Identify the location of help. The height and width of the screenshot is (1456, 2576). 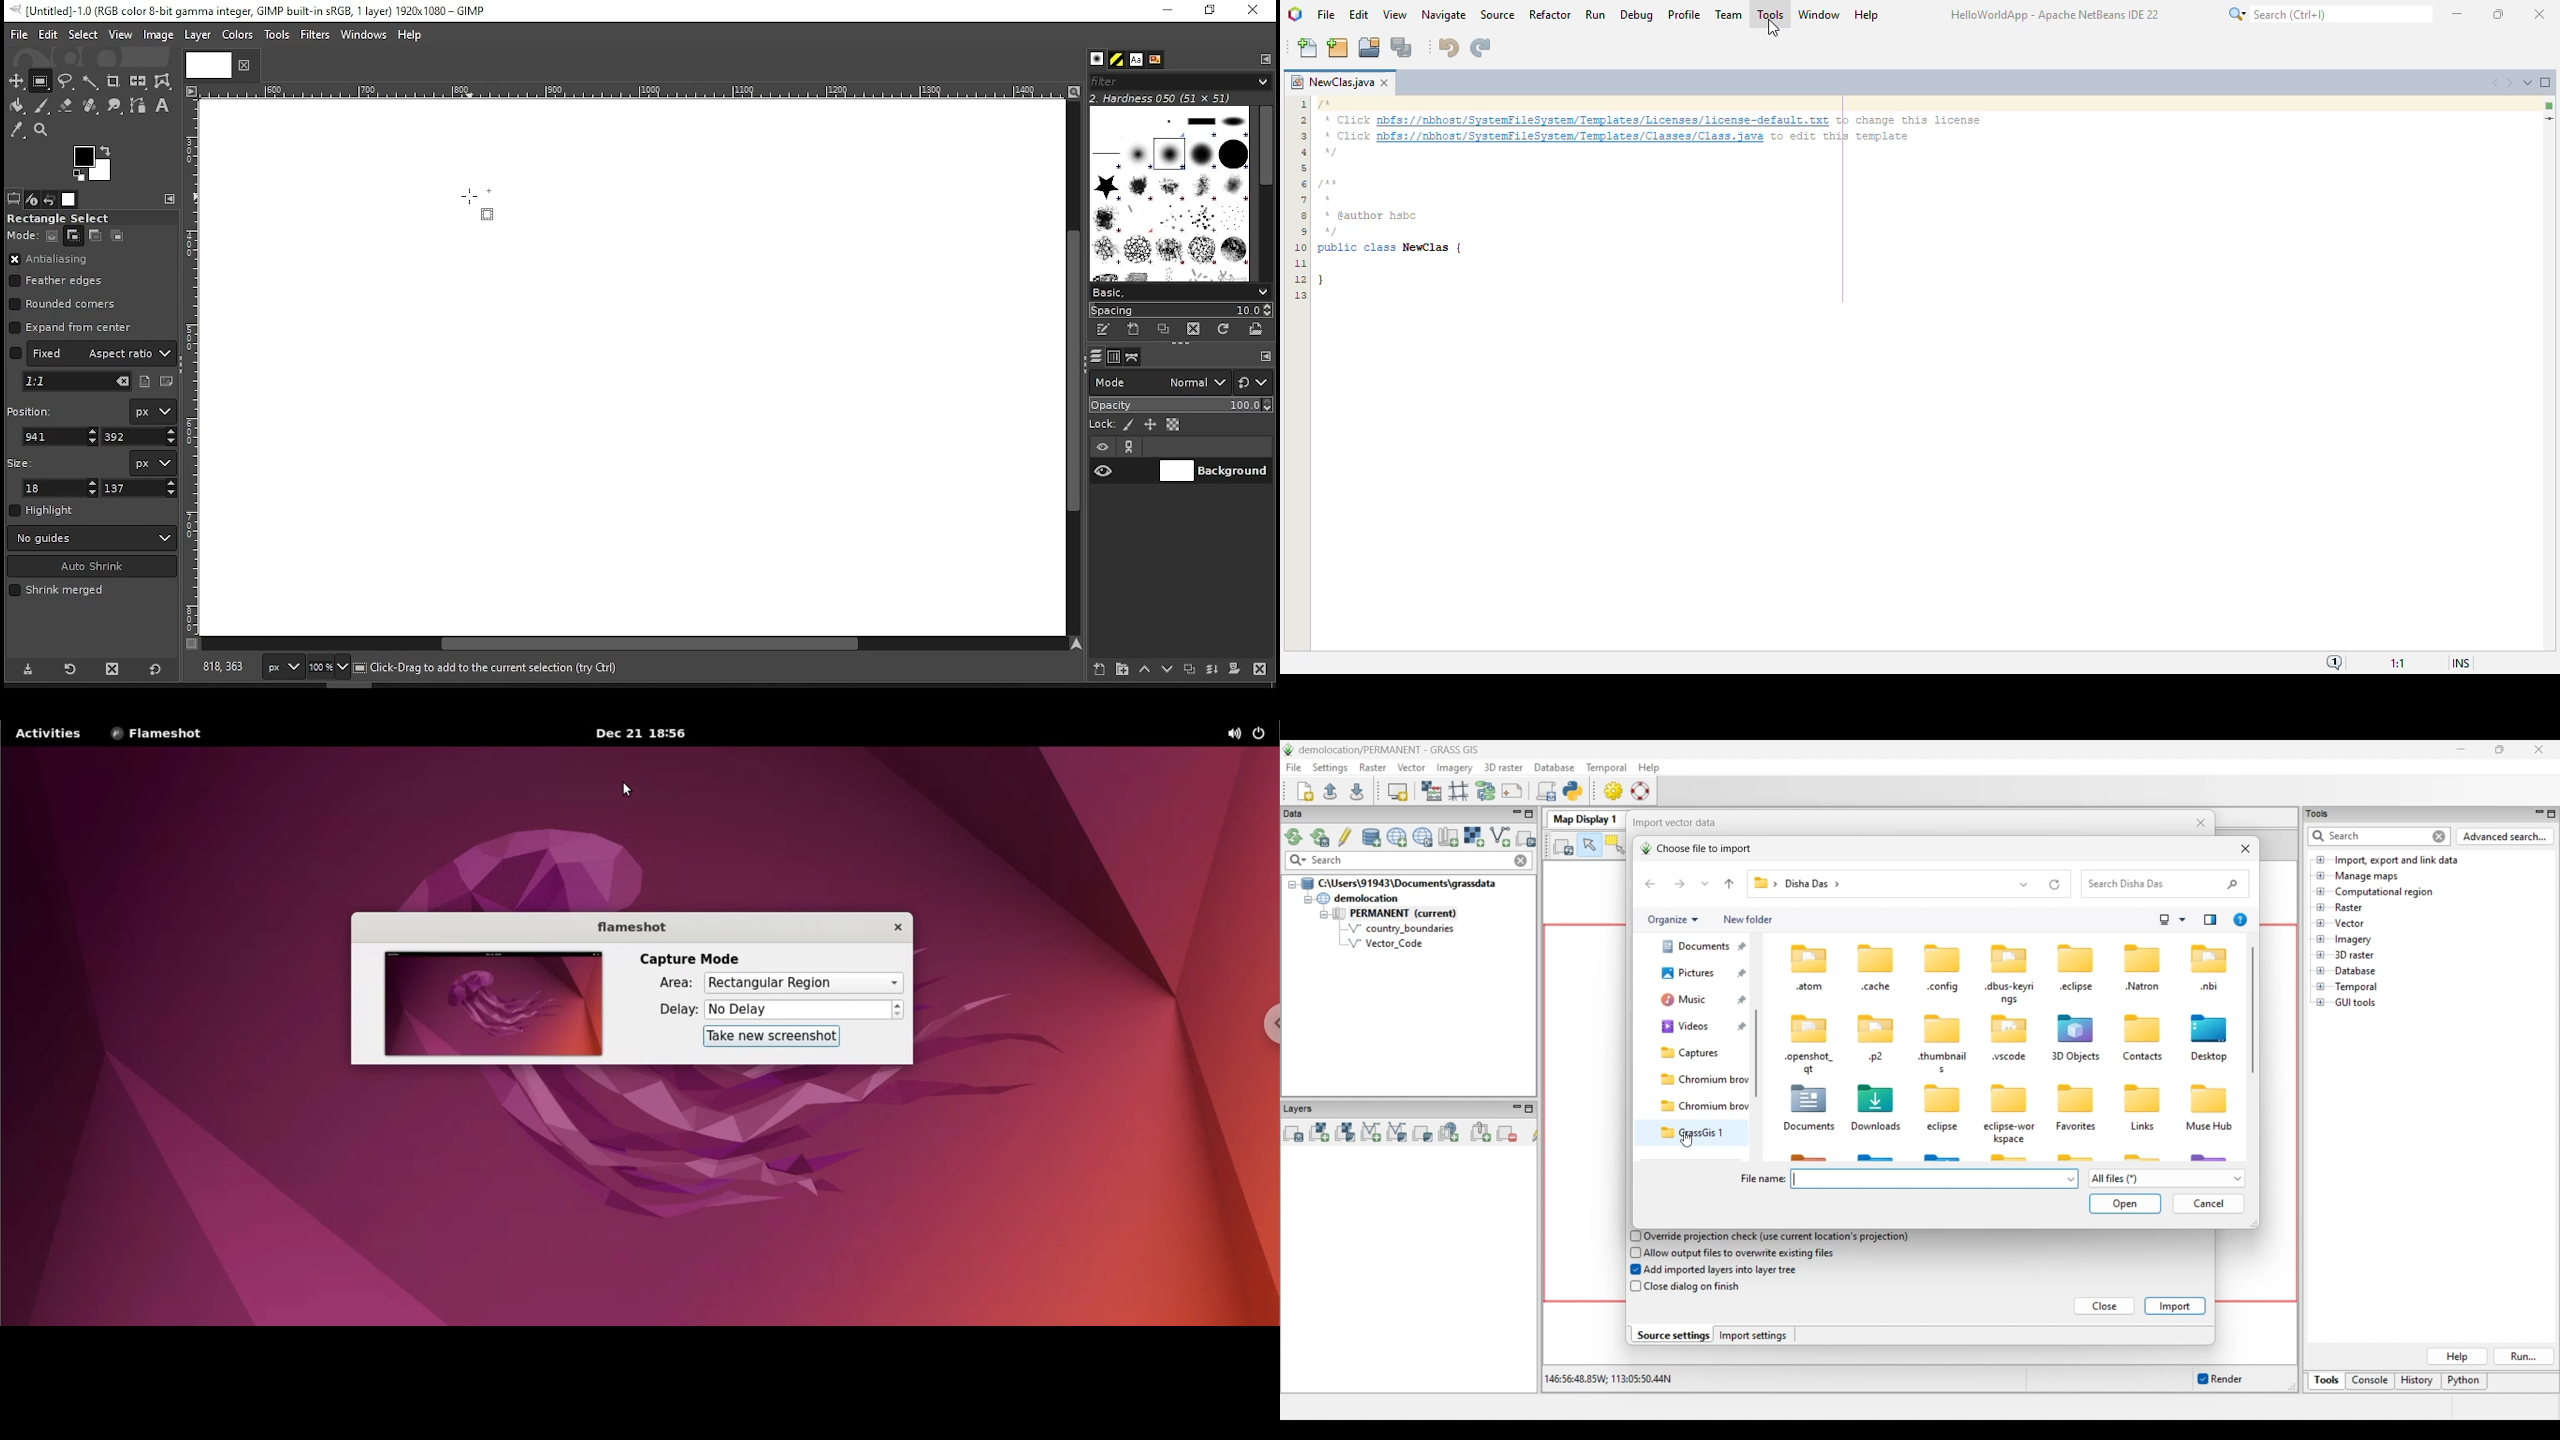
(1868, 14).